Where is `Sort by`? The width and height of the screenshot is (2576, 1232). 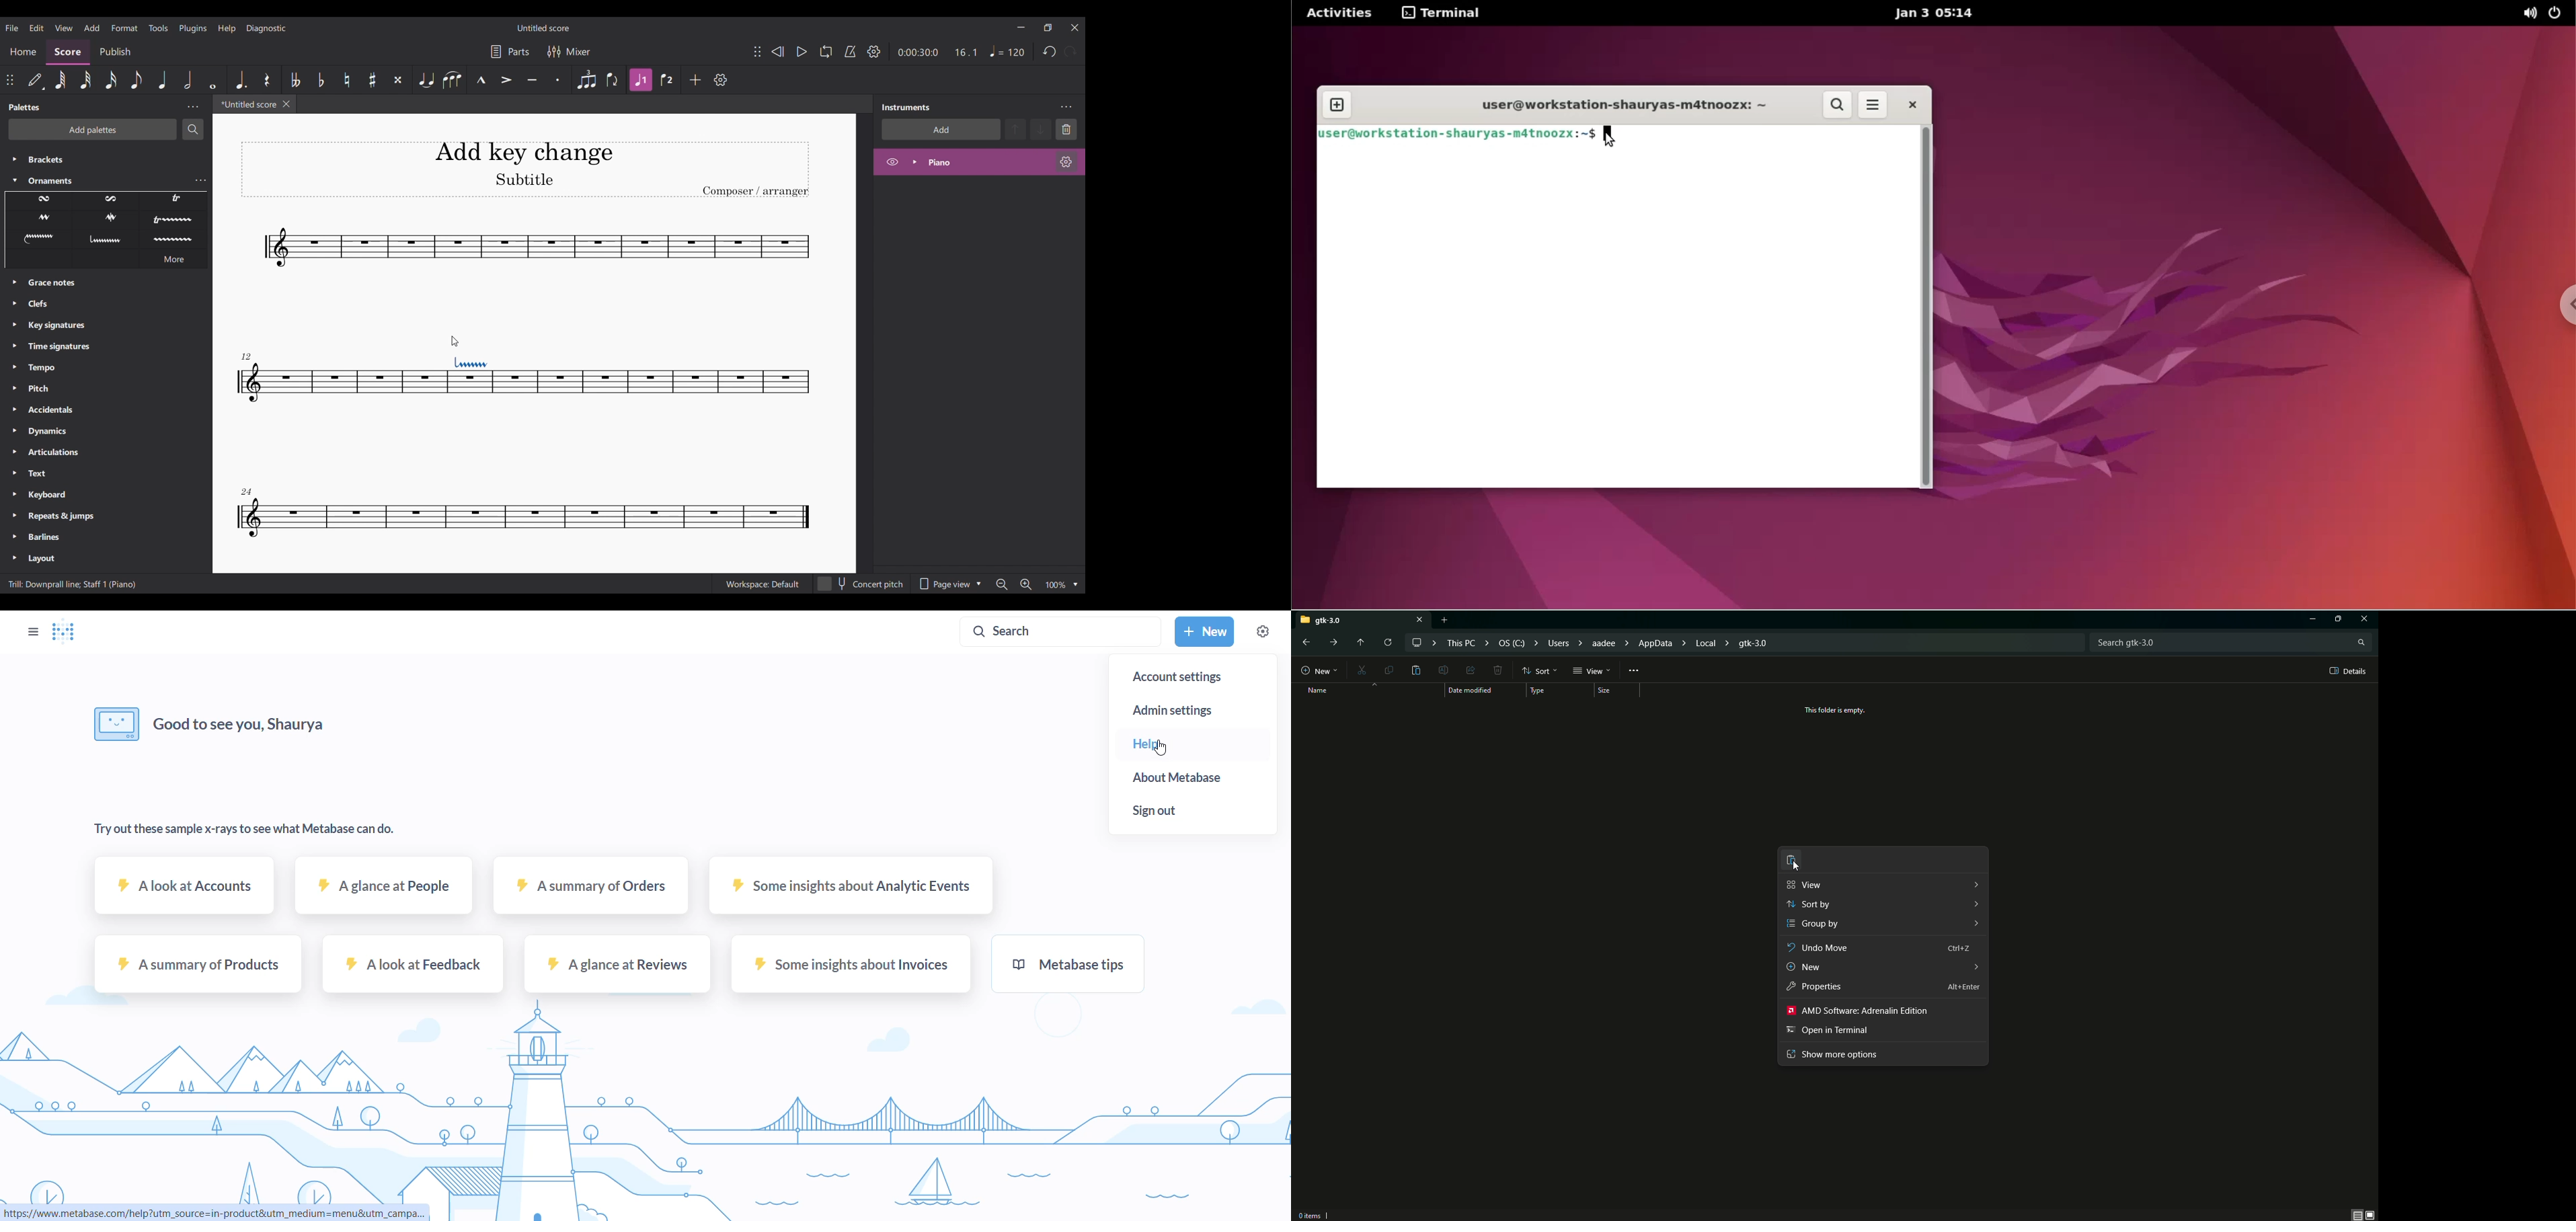
Sort by is located at coordinates (1881, 904).